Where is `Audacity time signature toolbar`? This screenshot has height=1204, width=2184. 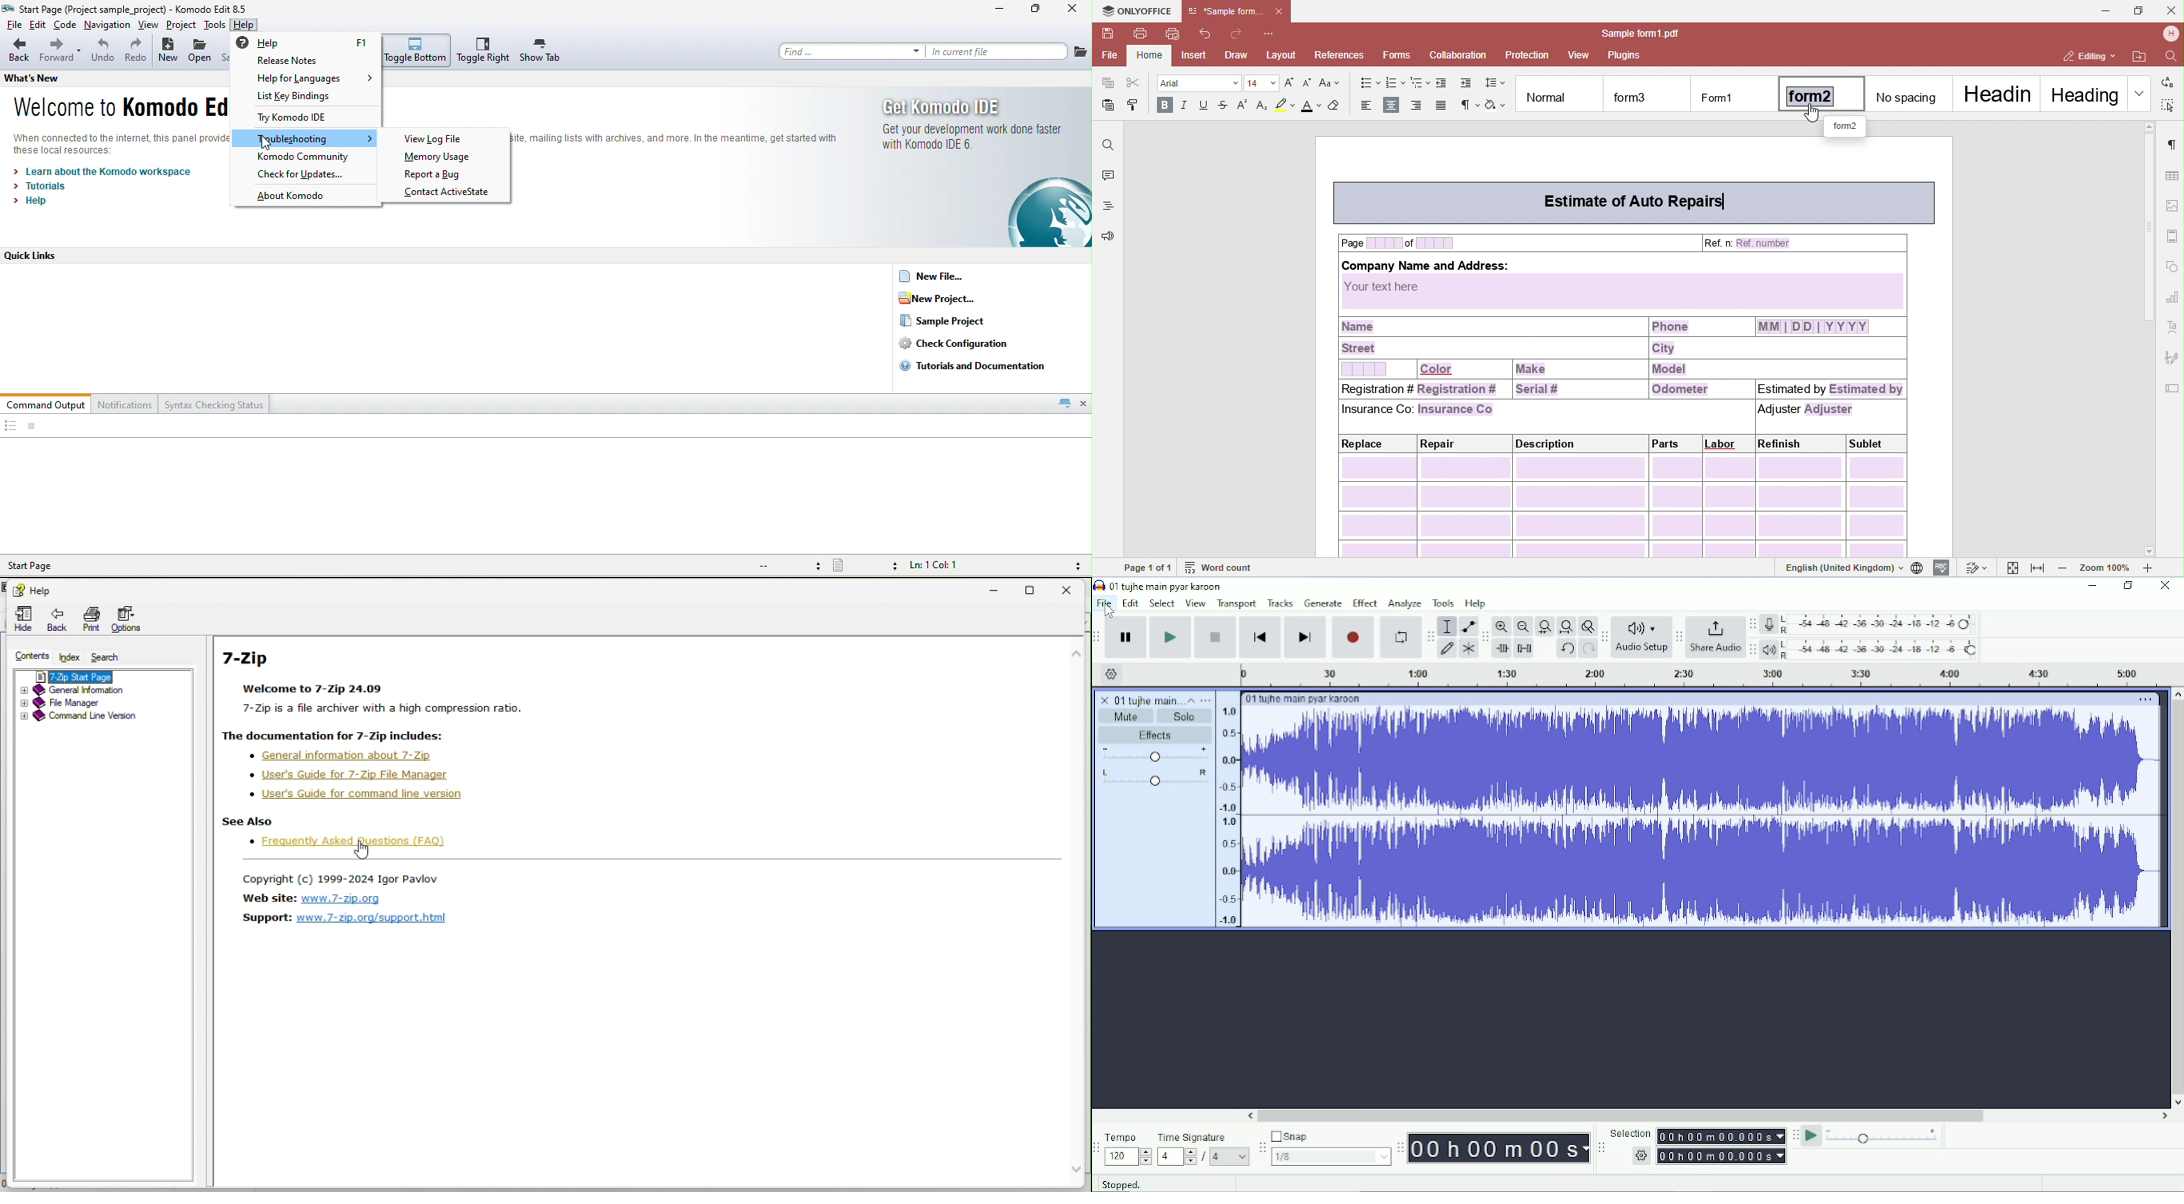
Audacity time signature toolbar is located at coordinates (1099, 1148).